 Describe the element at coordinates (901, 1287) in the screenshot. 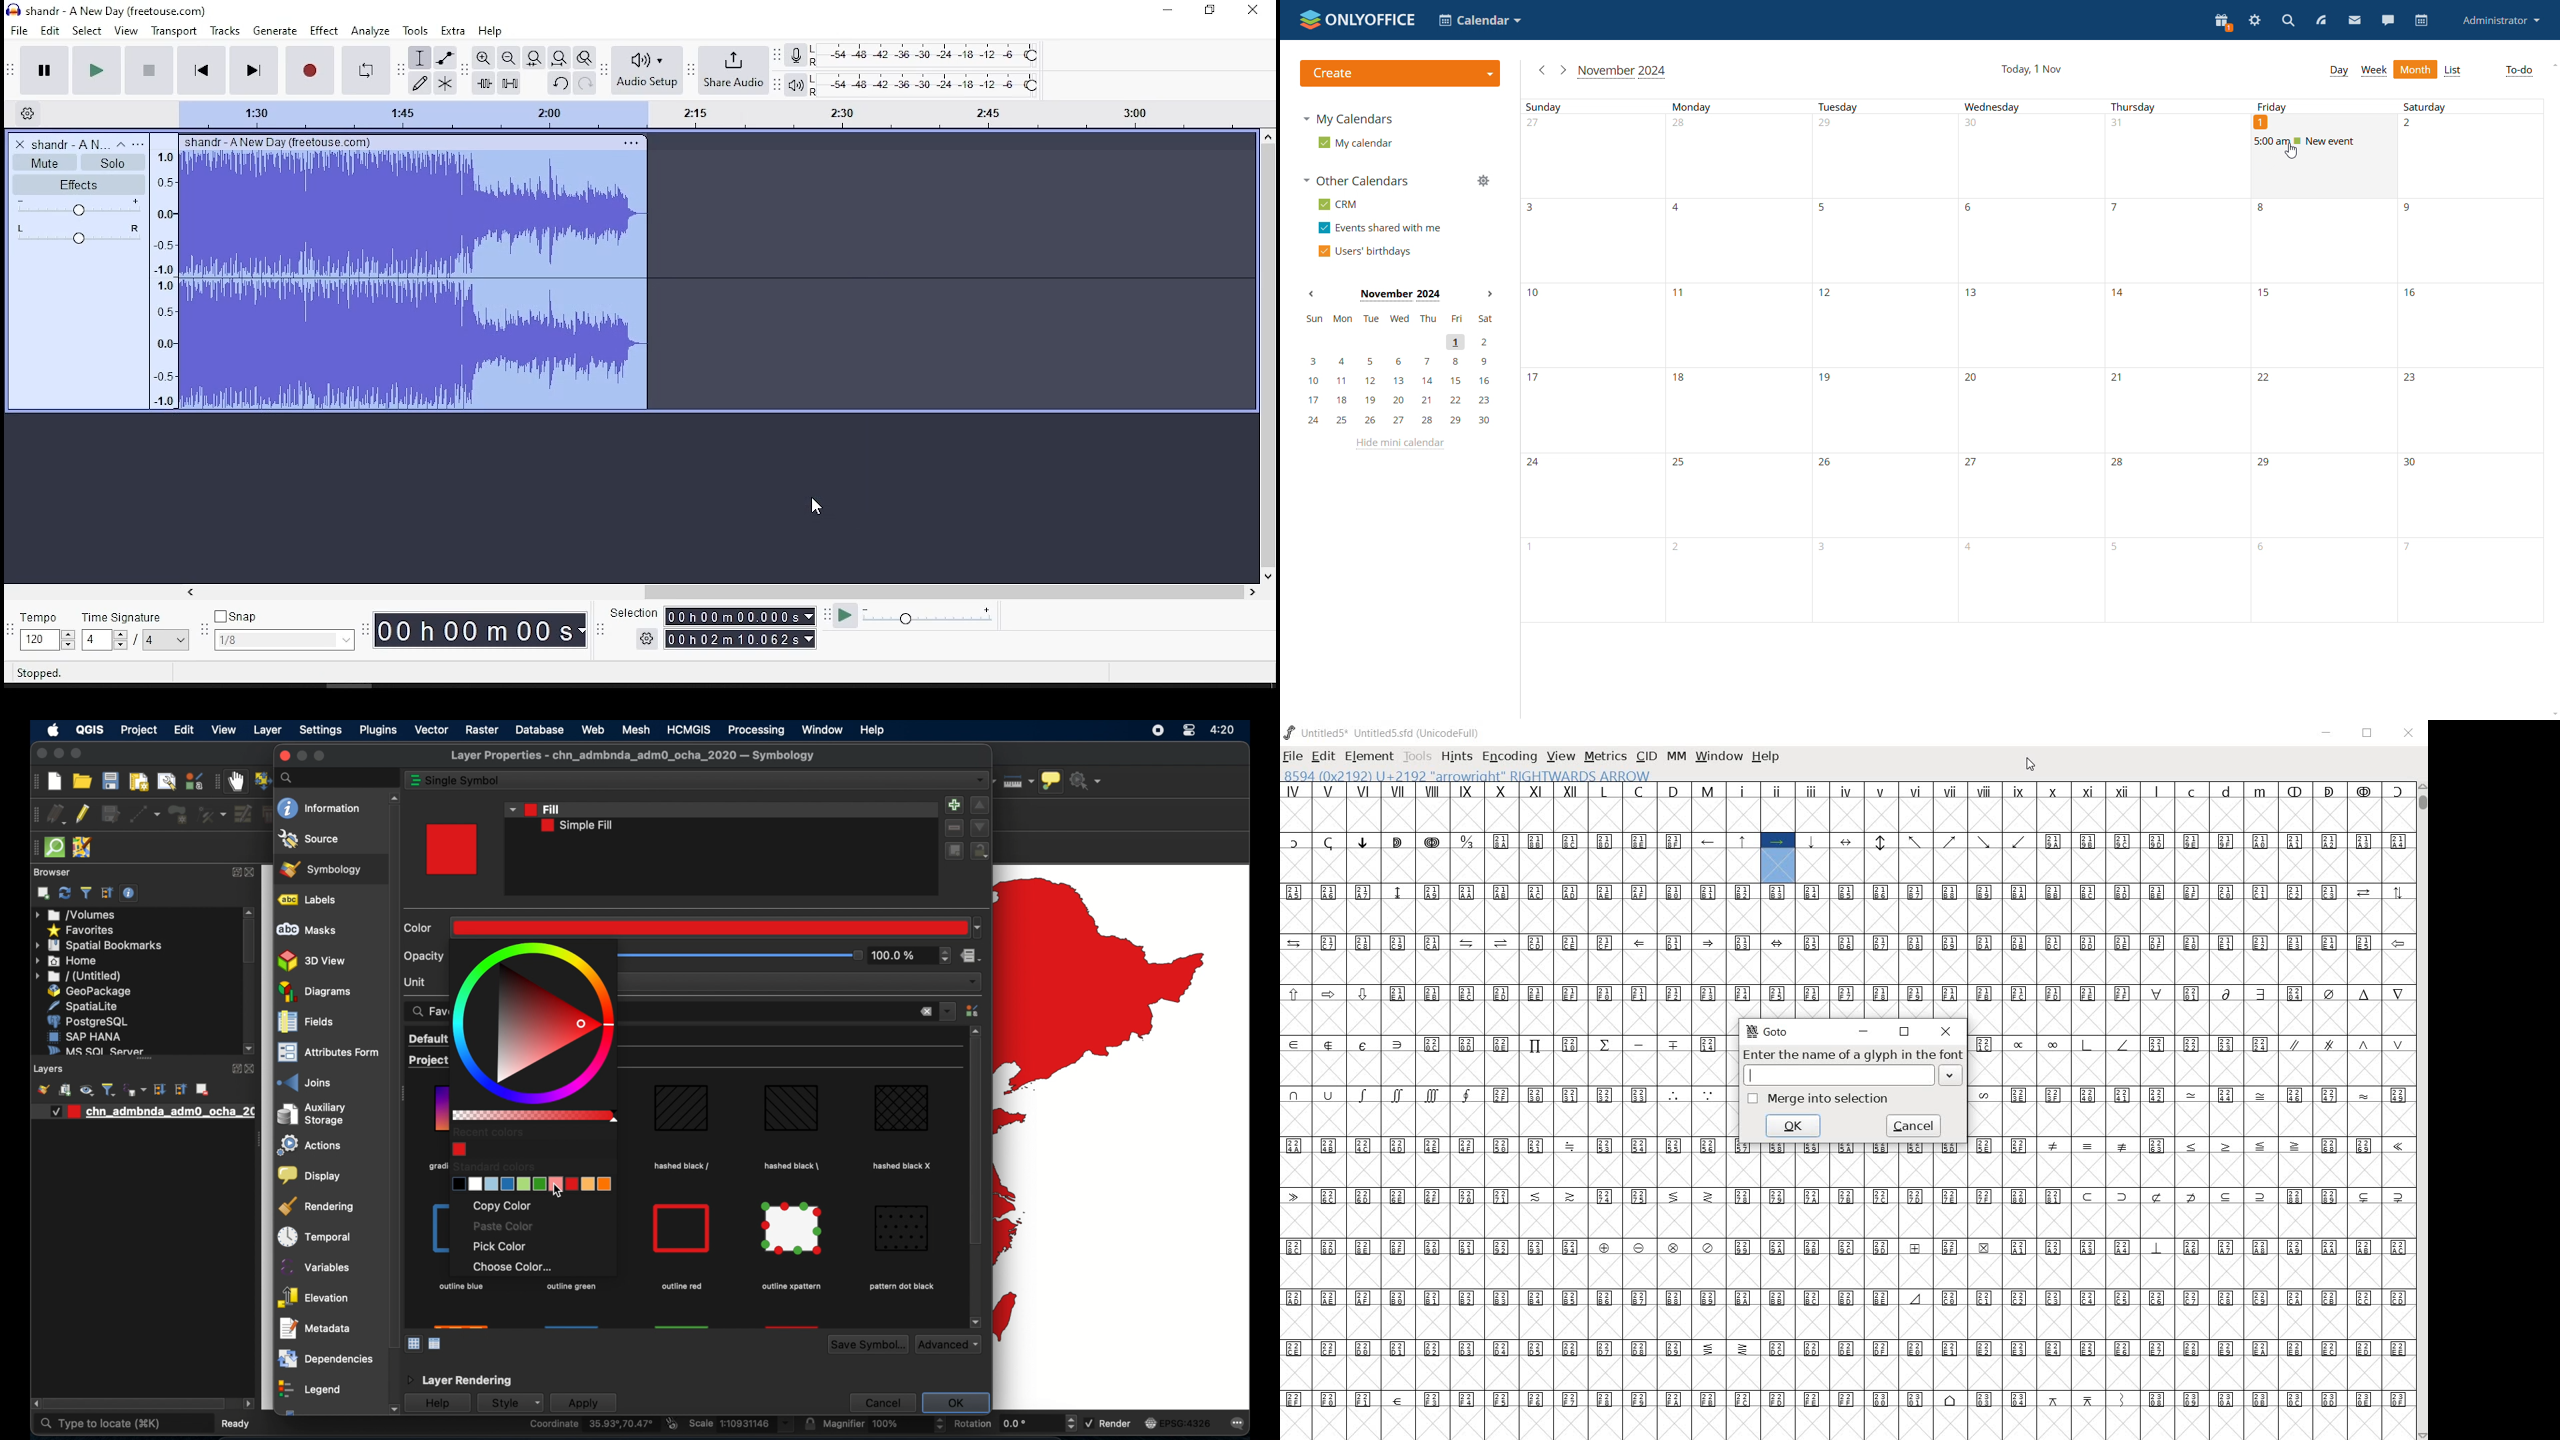

I see `pattern dot black` at that location.